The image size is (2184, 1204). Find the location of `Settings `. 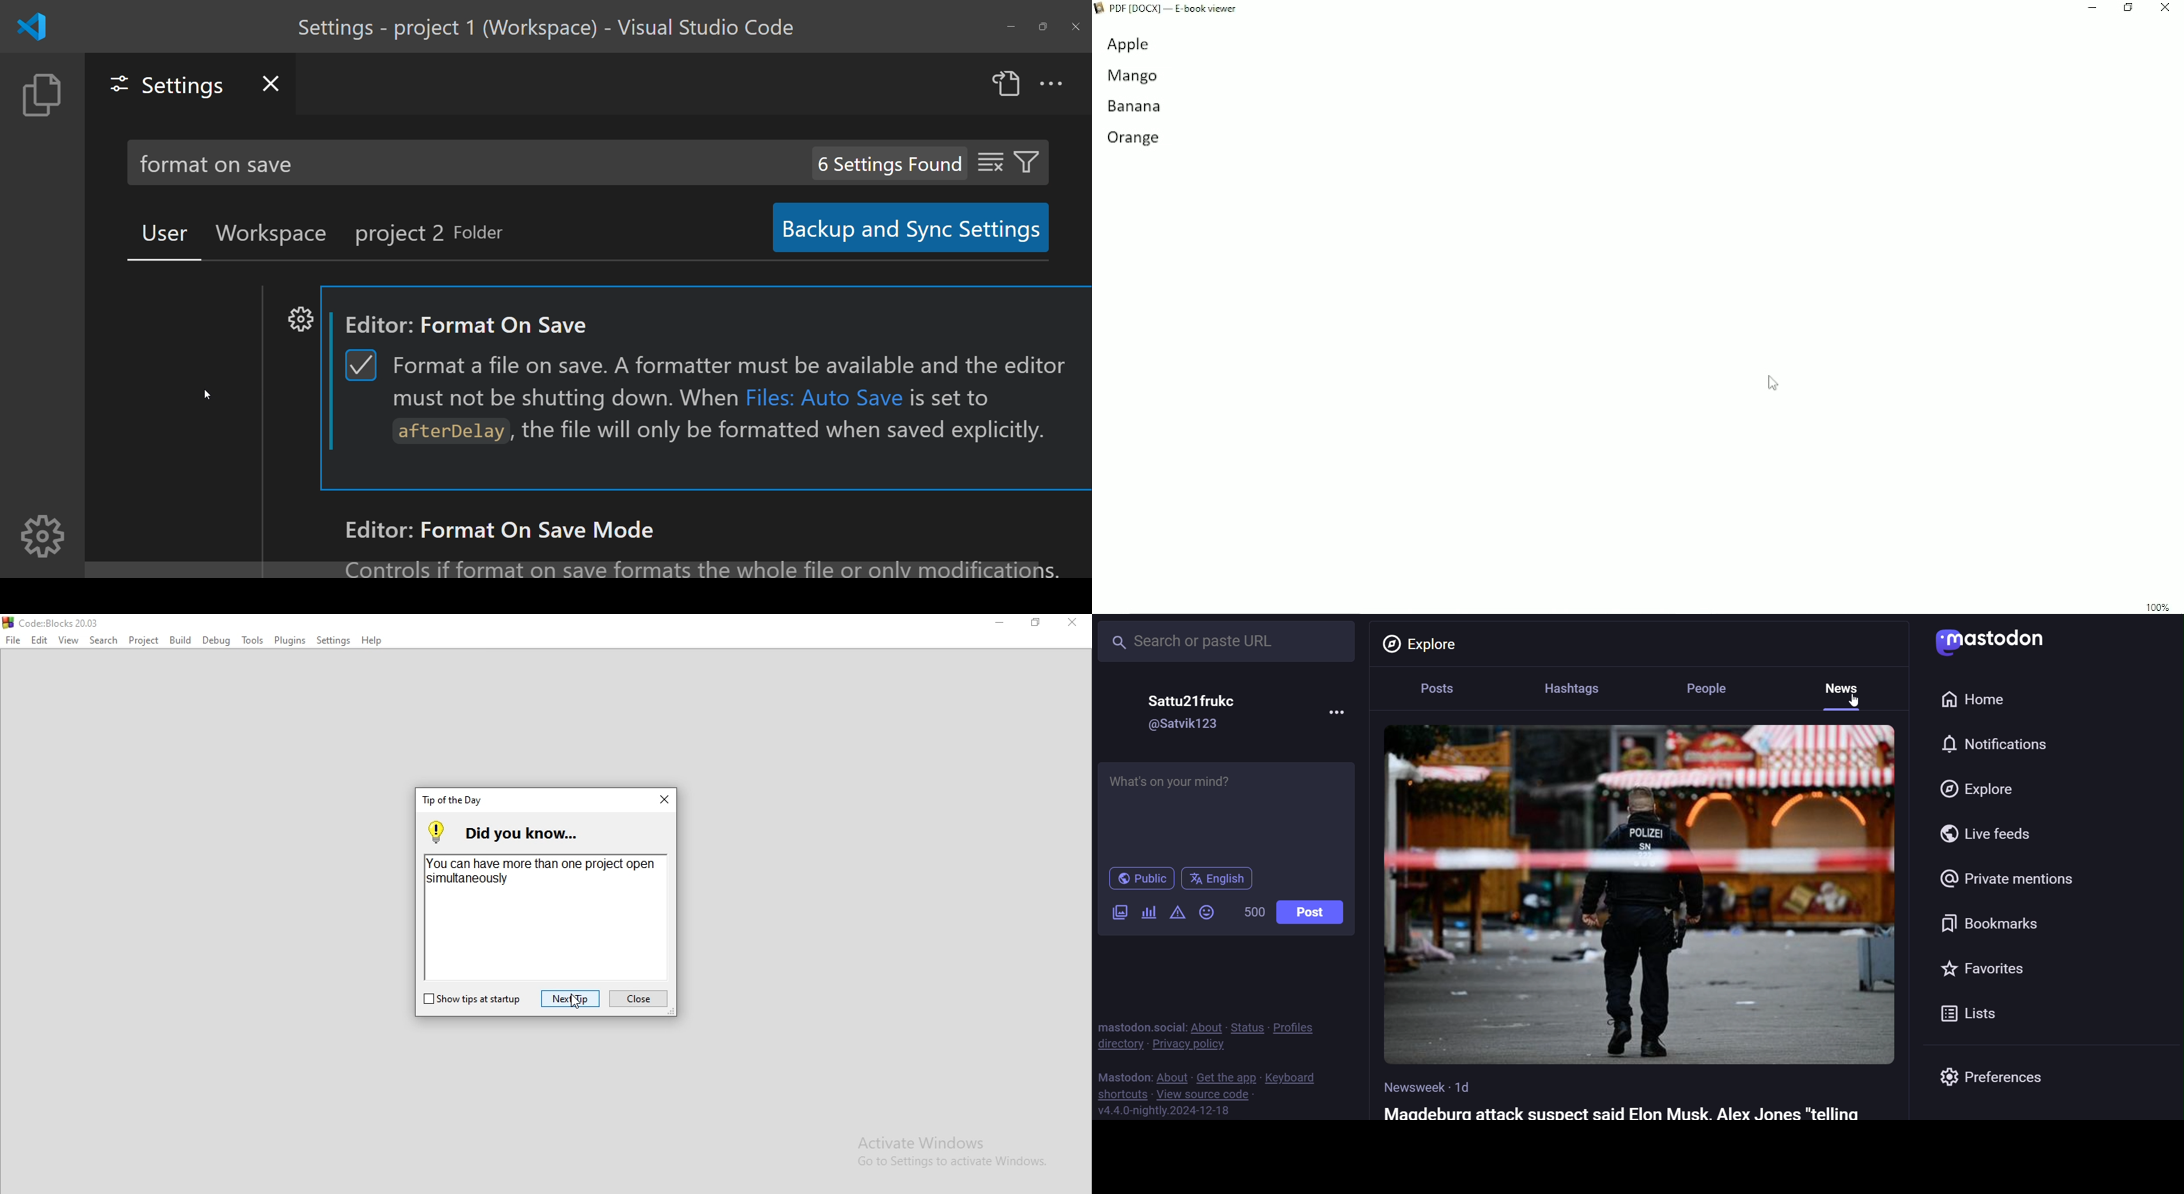

Settings  is located at coordinates (335, 641).